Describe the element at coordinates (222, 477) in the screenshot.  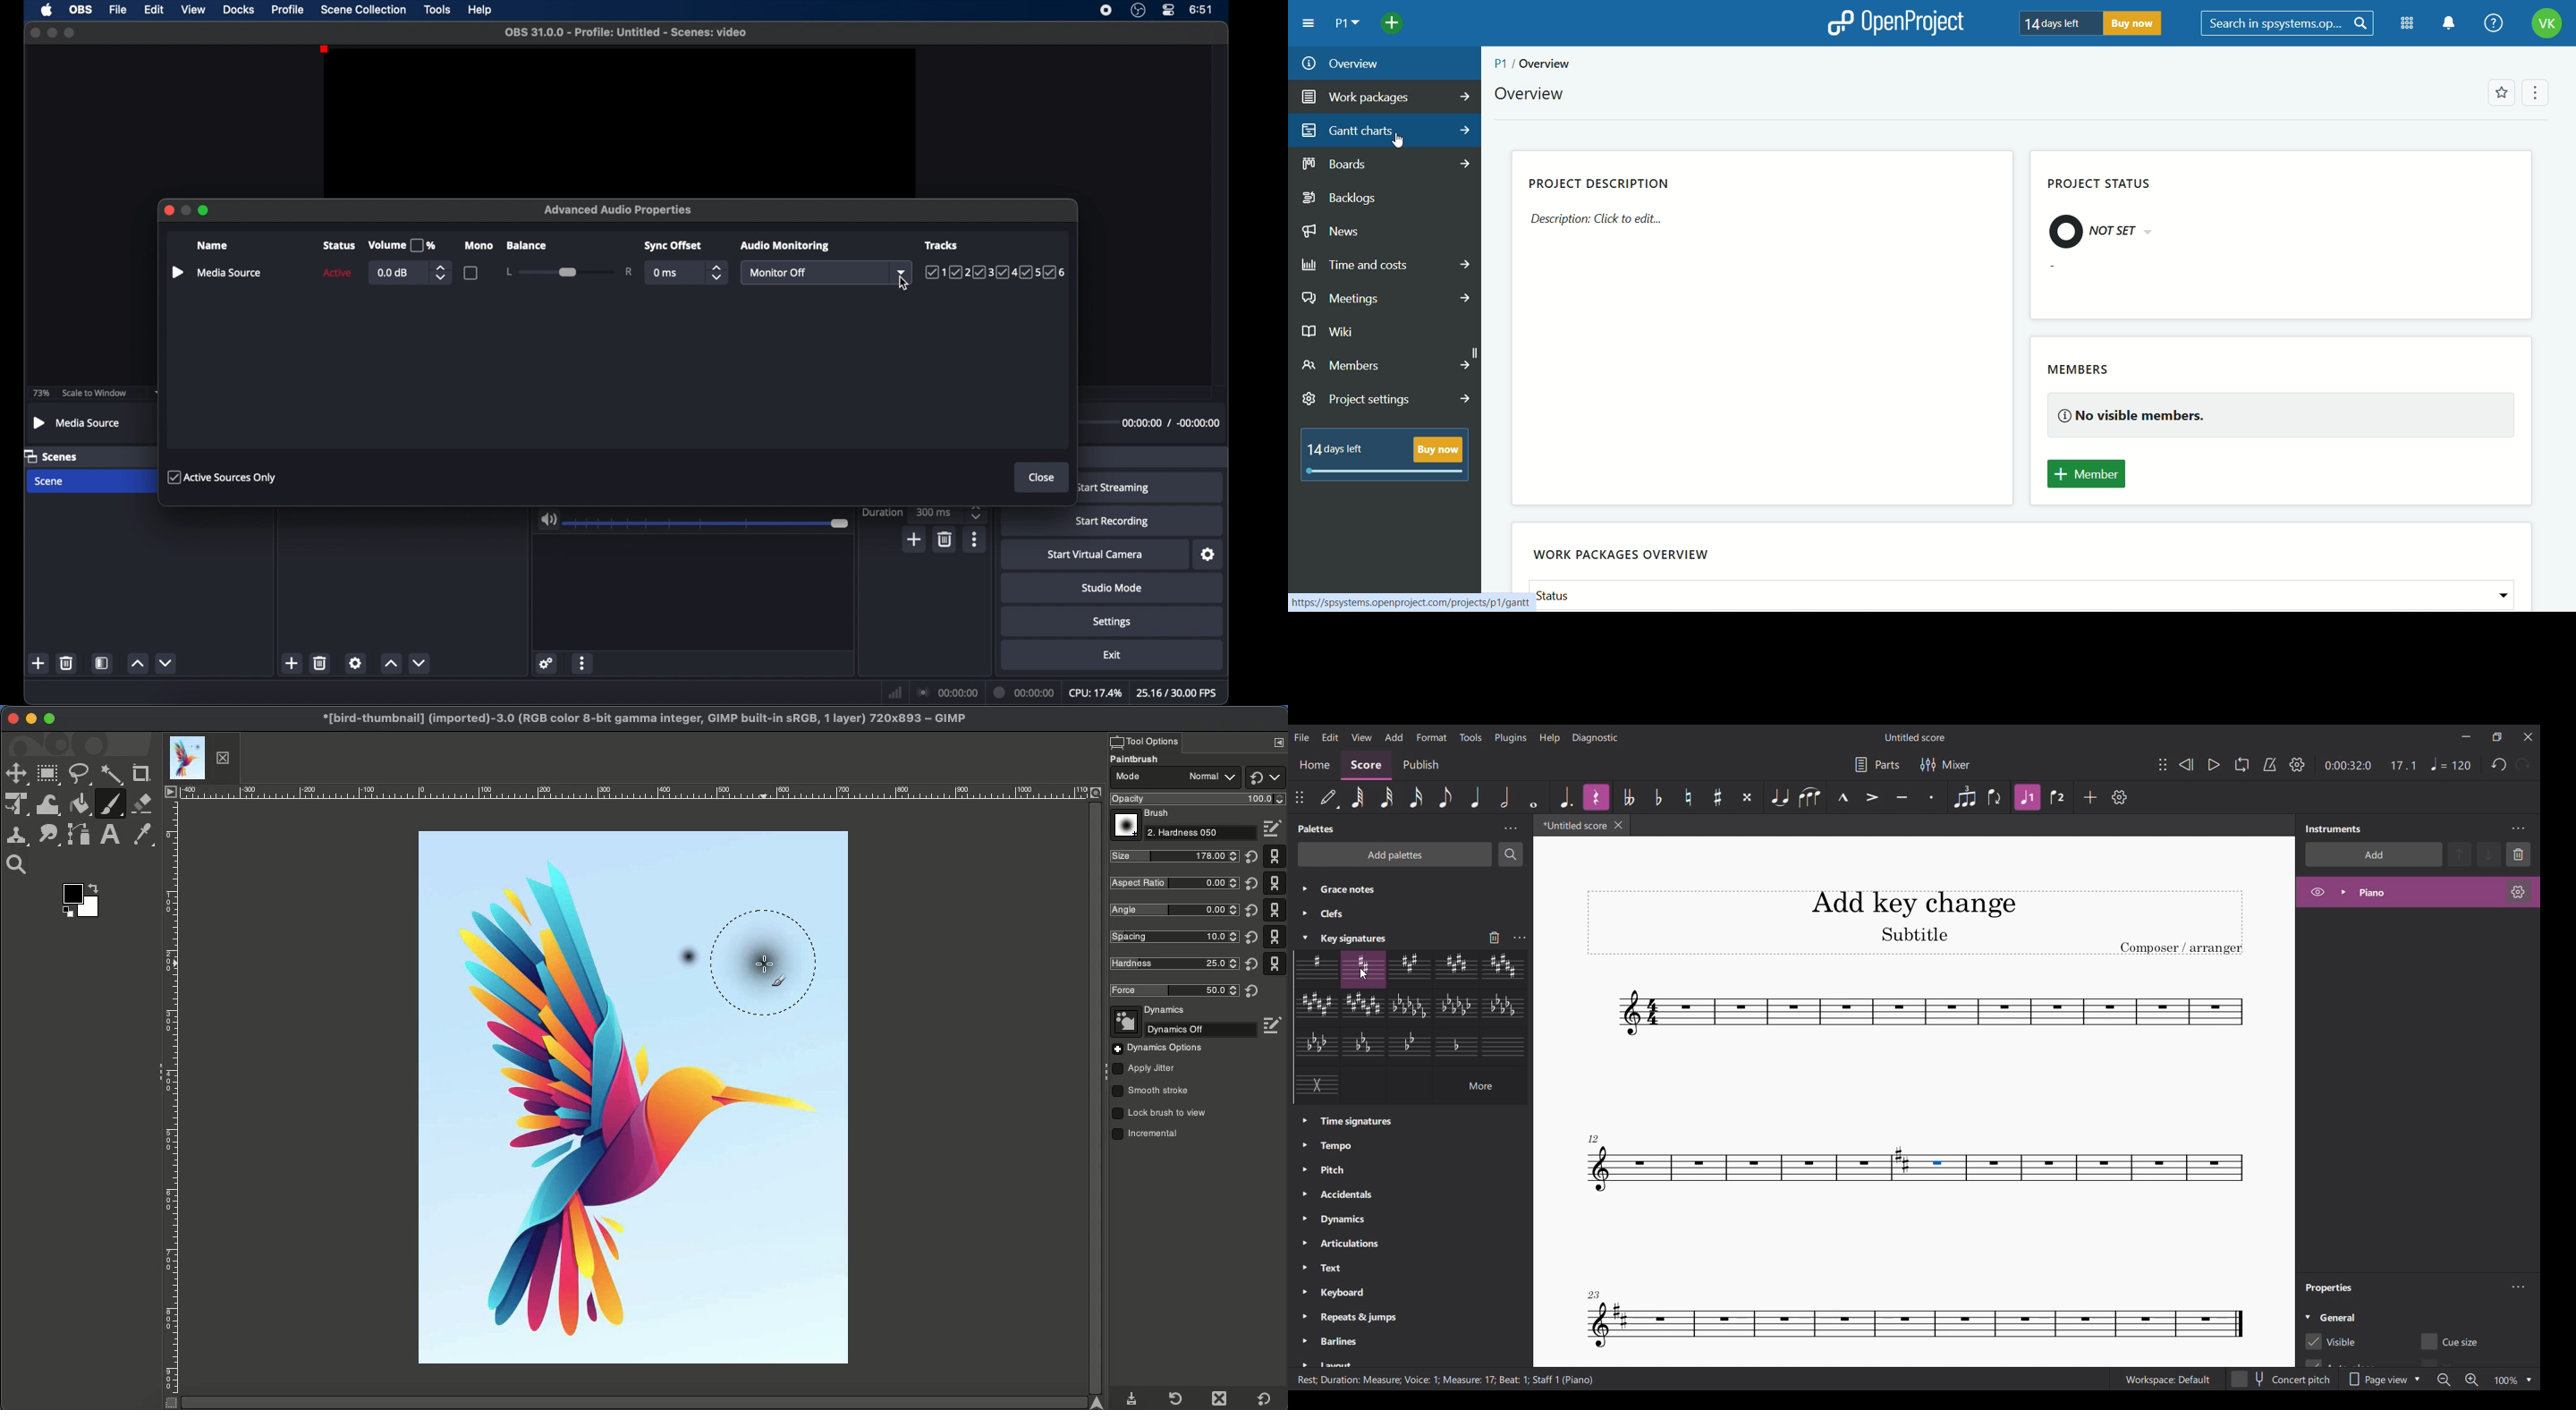
I see `active sources only` at that location.